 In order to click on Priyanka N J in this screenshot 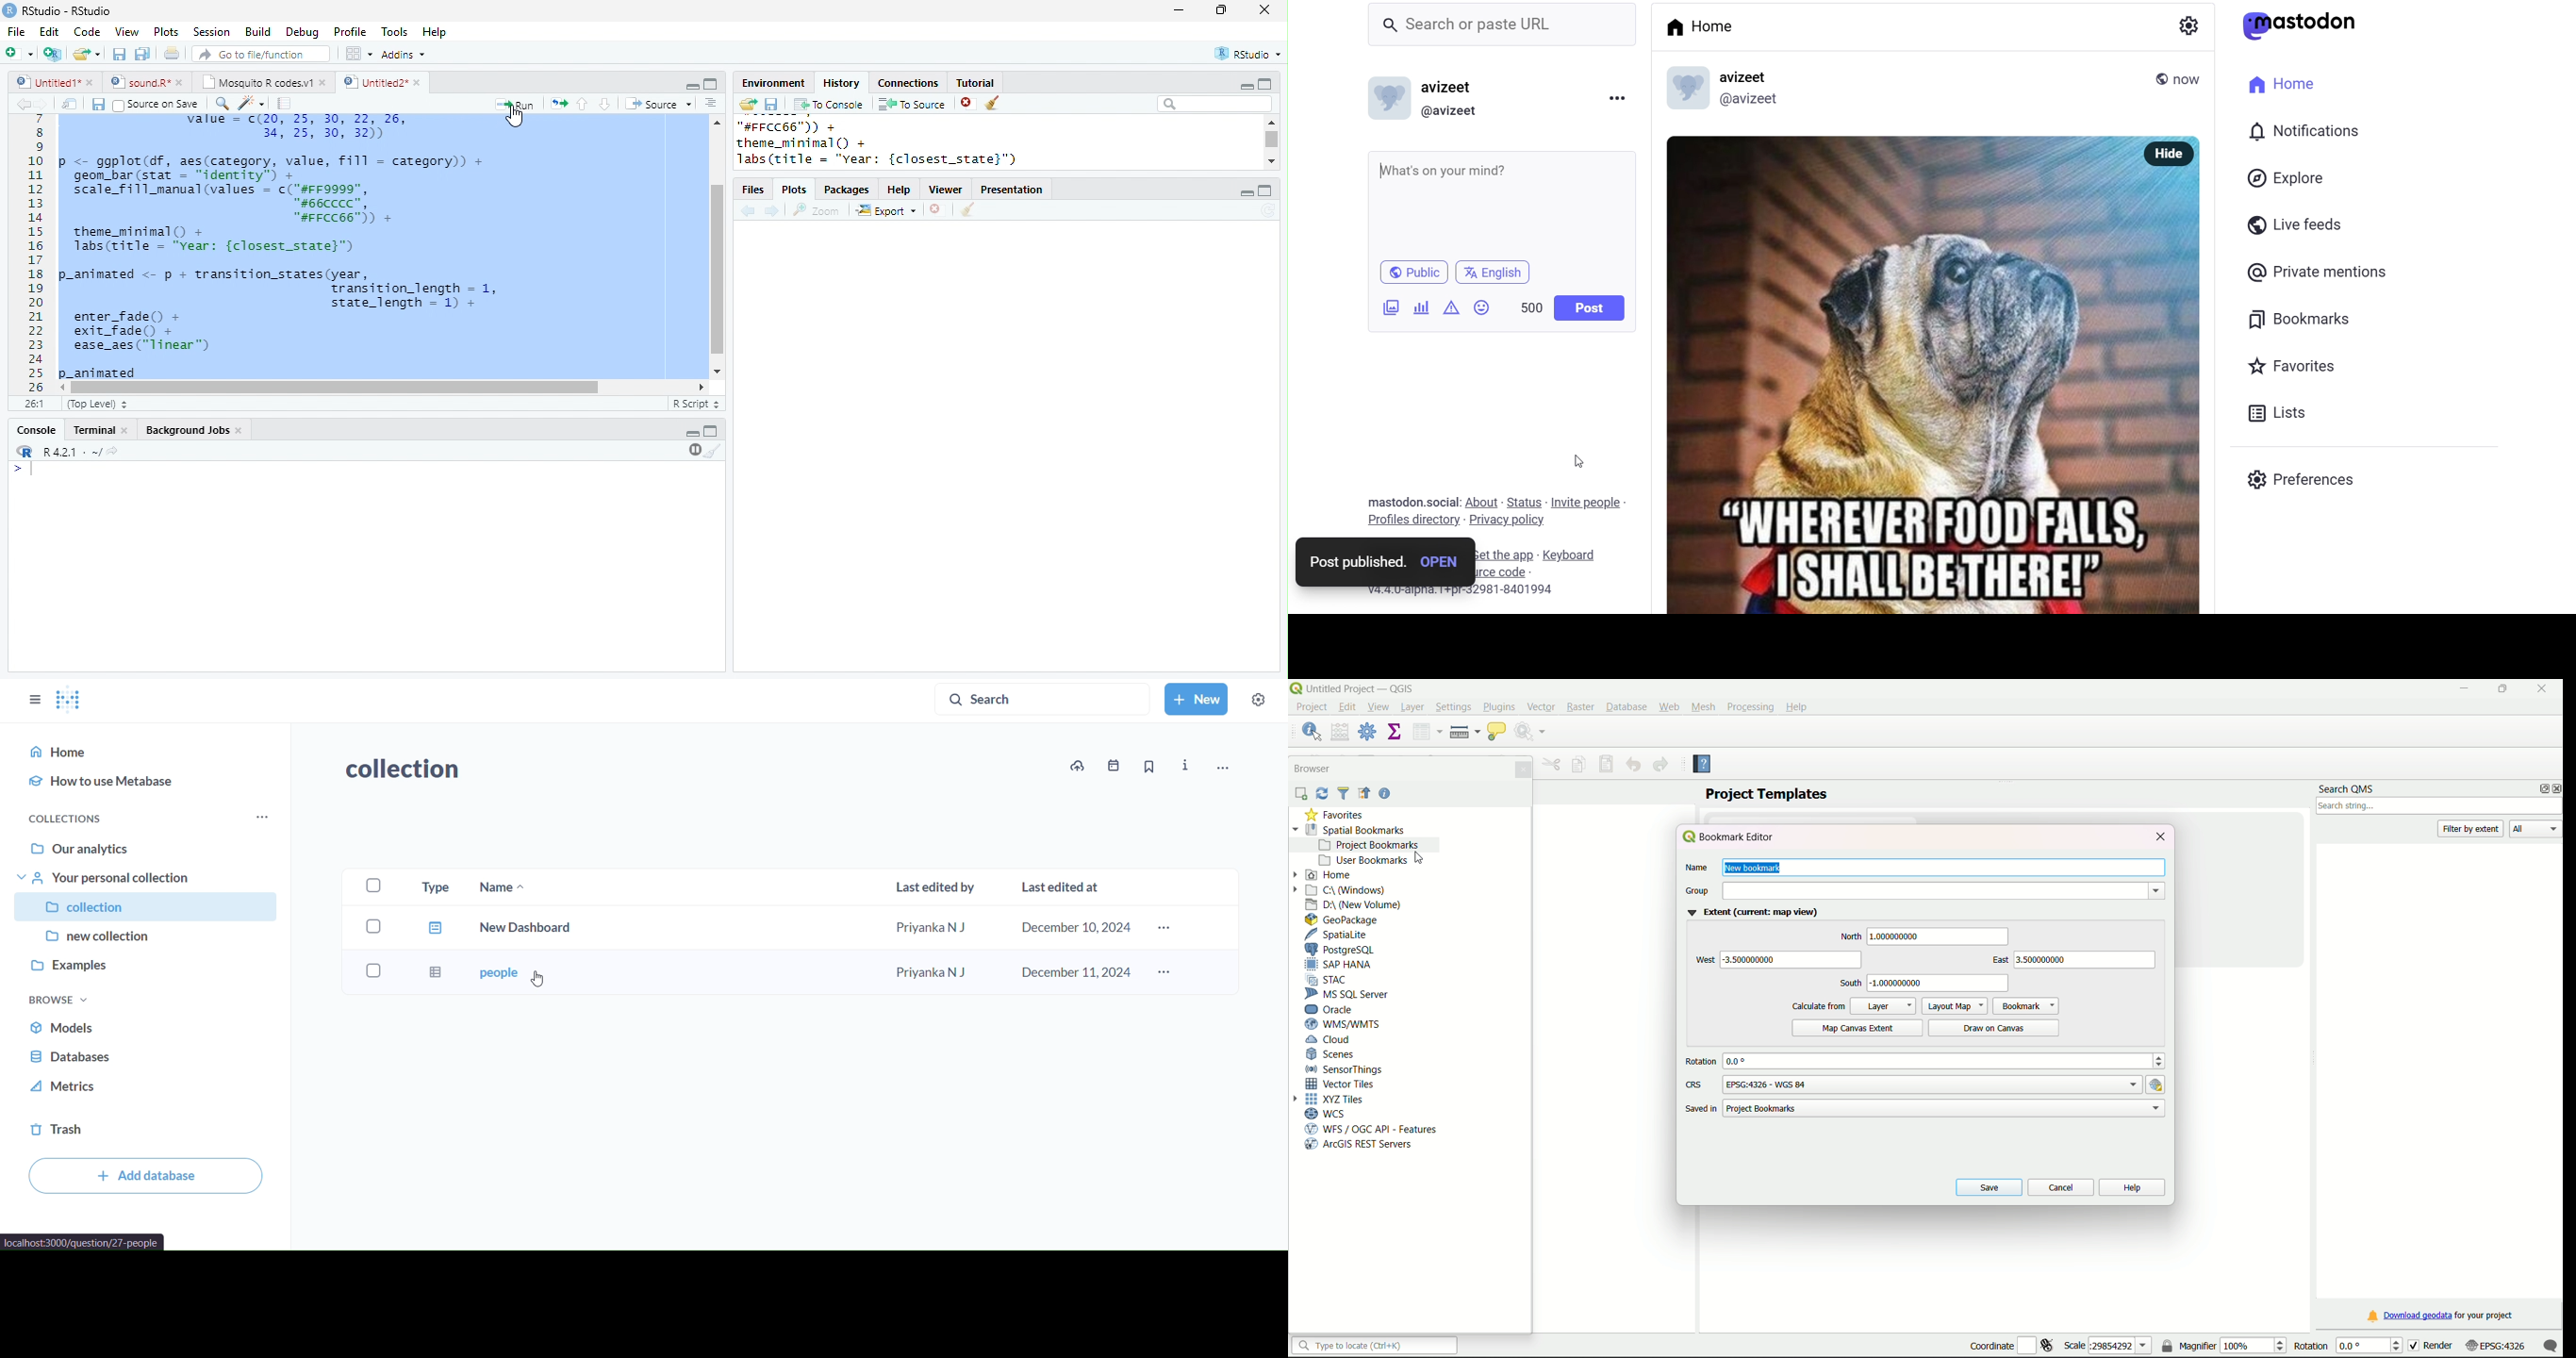, I will do `click(932, 929)`.